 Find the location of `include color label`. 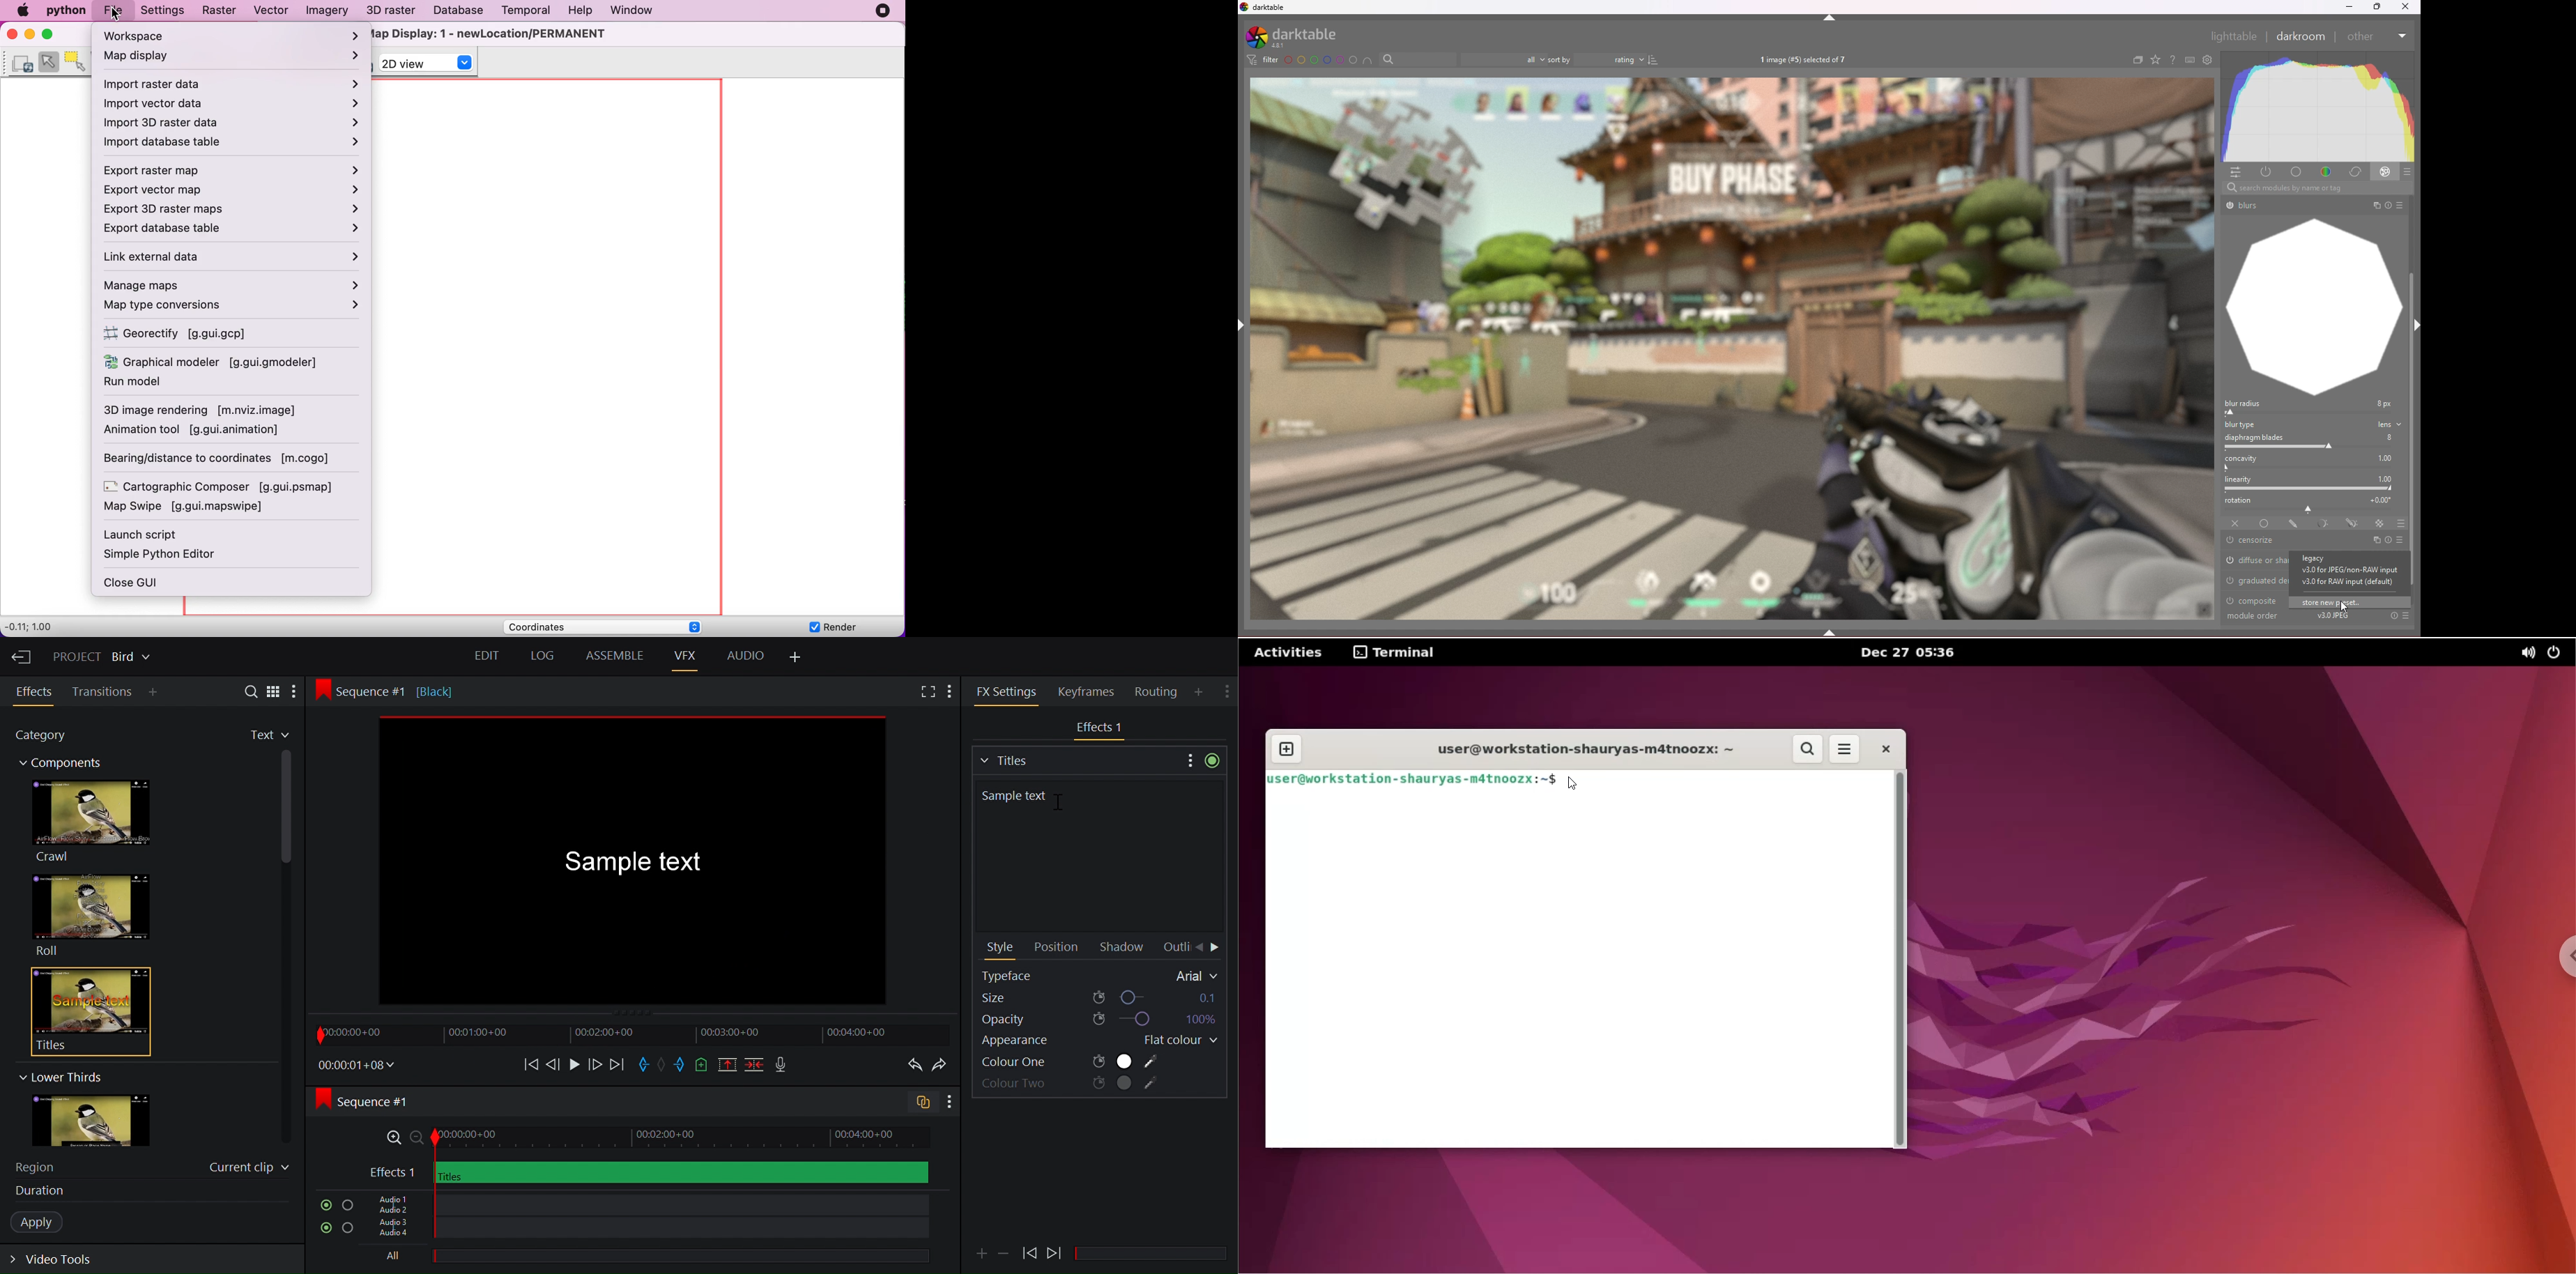

include color label is located at coordinates (1367, 60).